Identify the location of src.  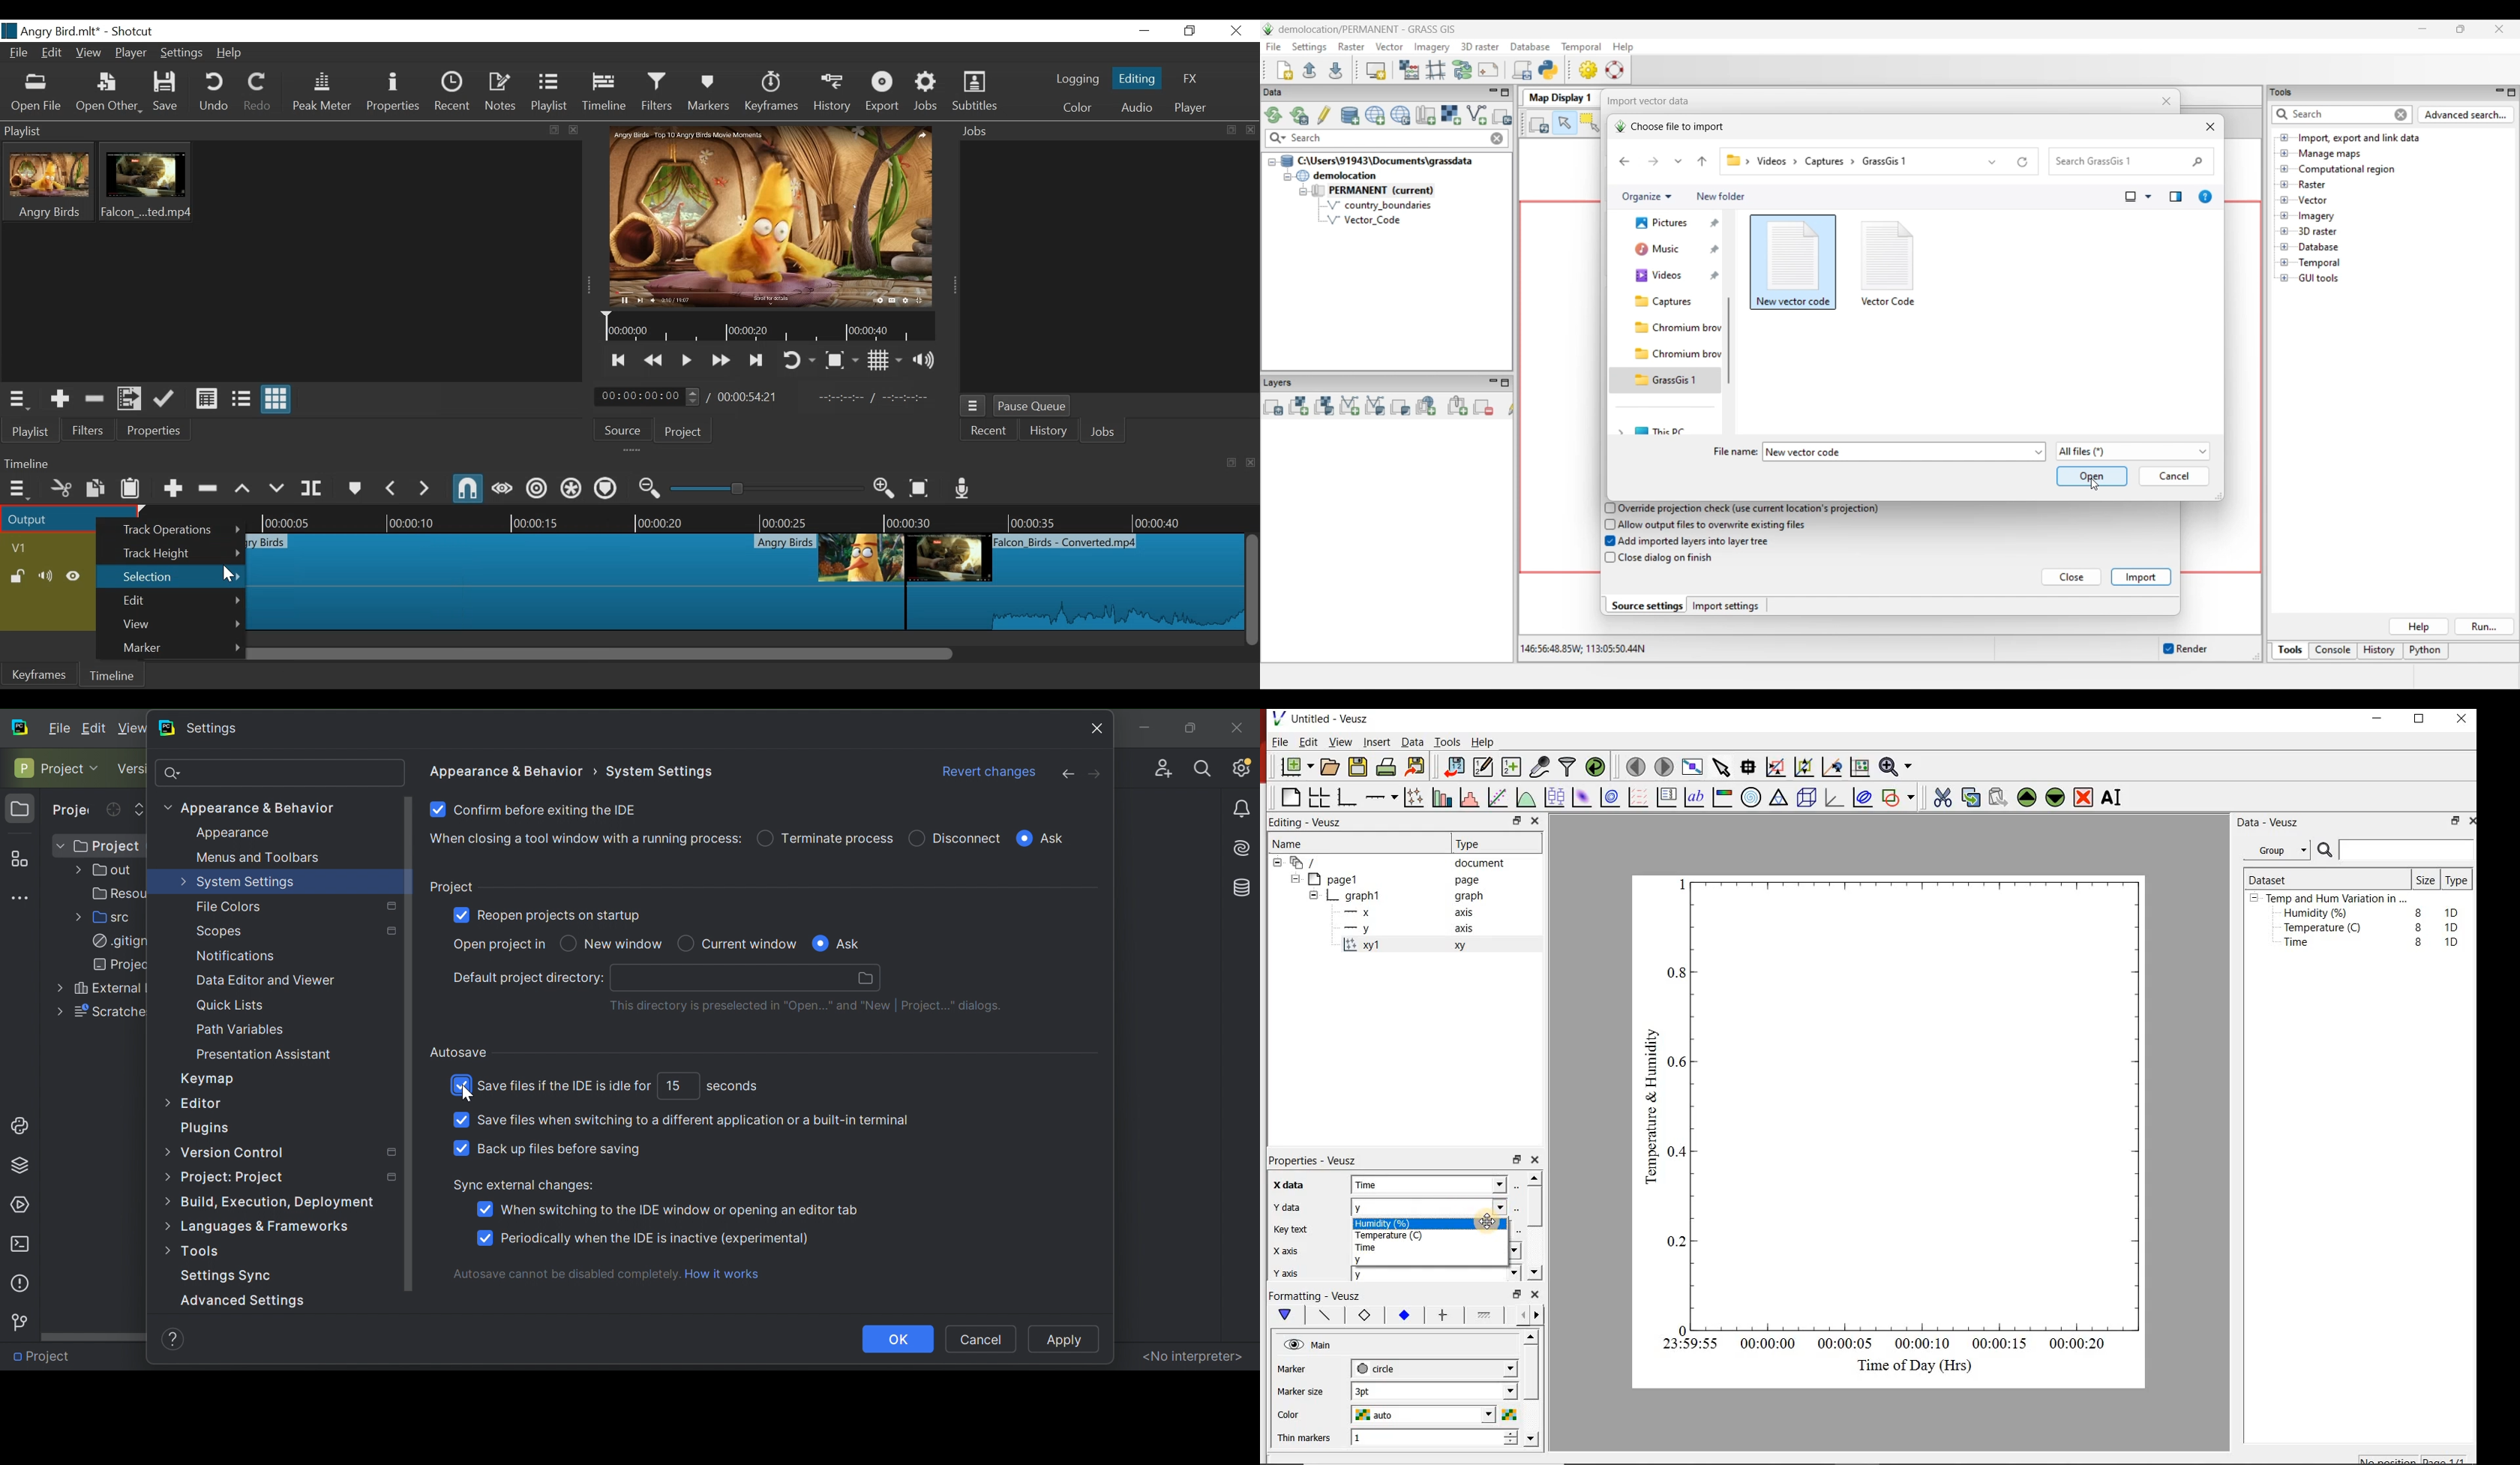
(108, 918).